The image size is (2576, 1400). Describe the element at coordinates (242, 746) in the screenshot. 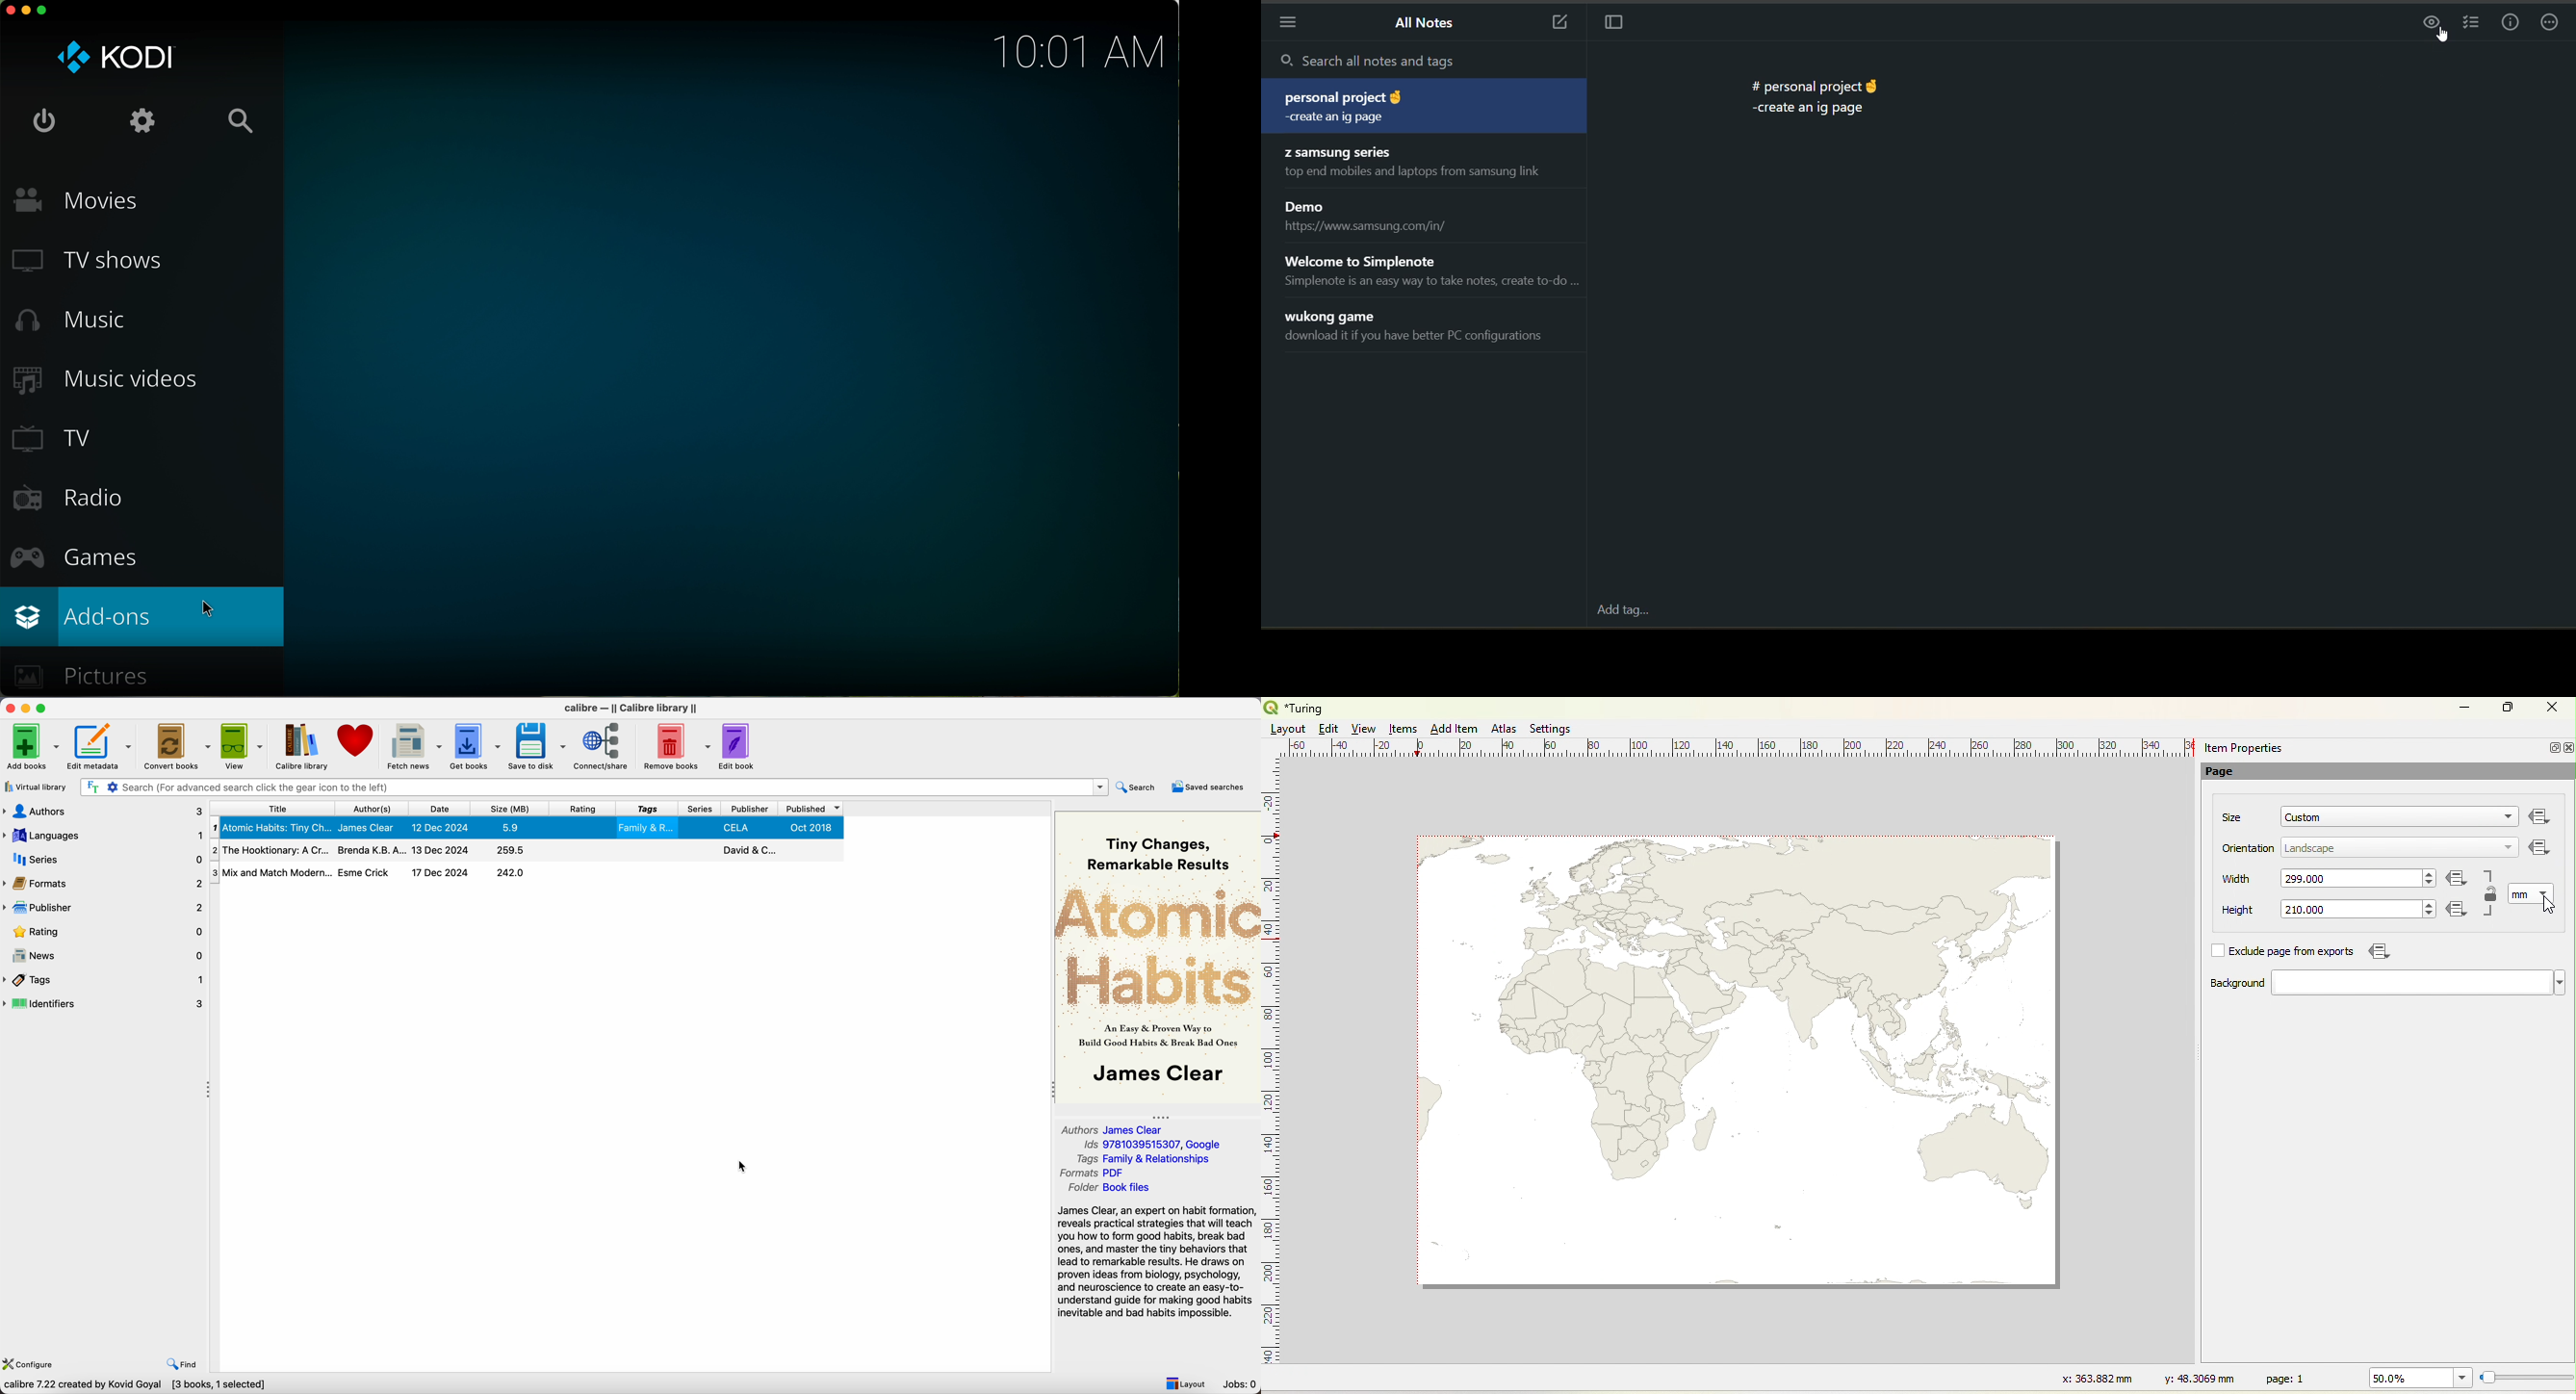

I see `view` at that location.